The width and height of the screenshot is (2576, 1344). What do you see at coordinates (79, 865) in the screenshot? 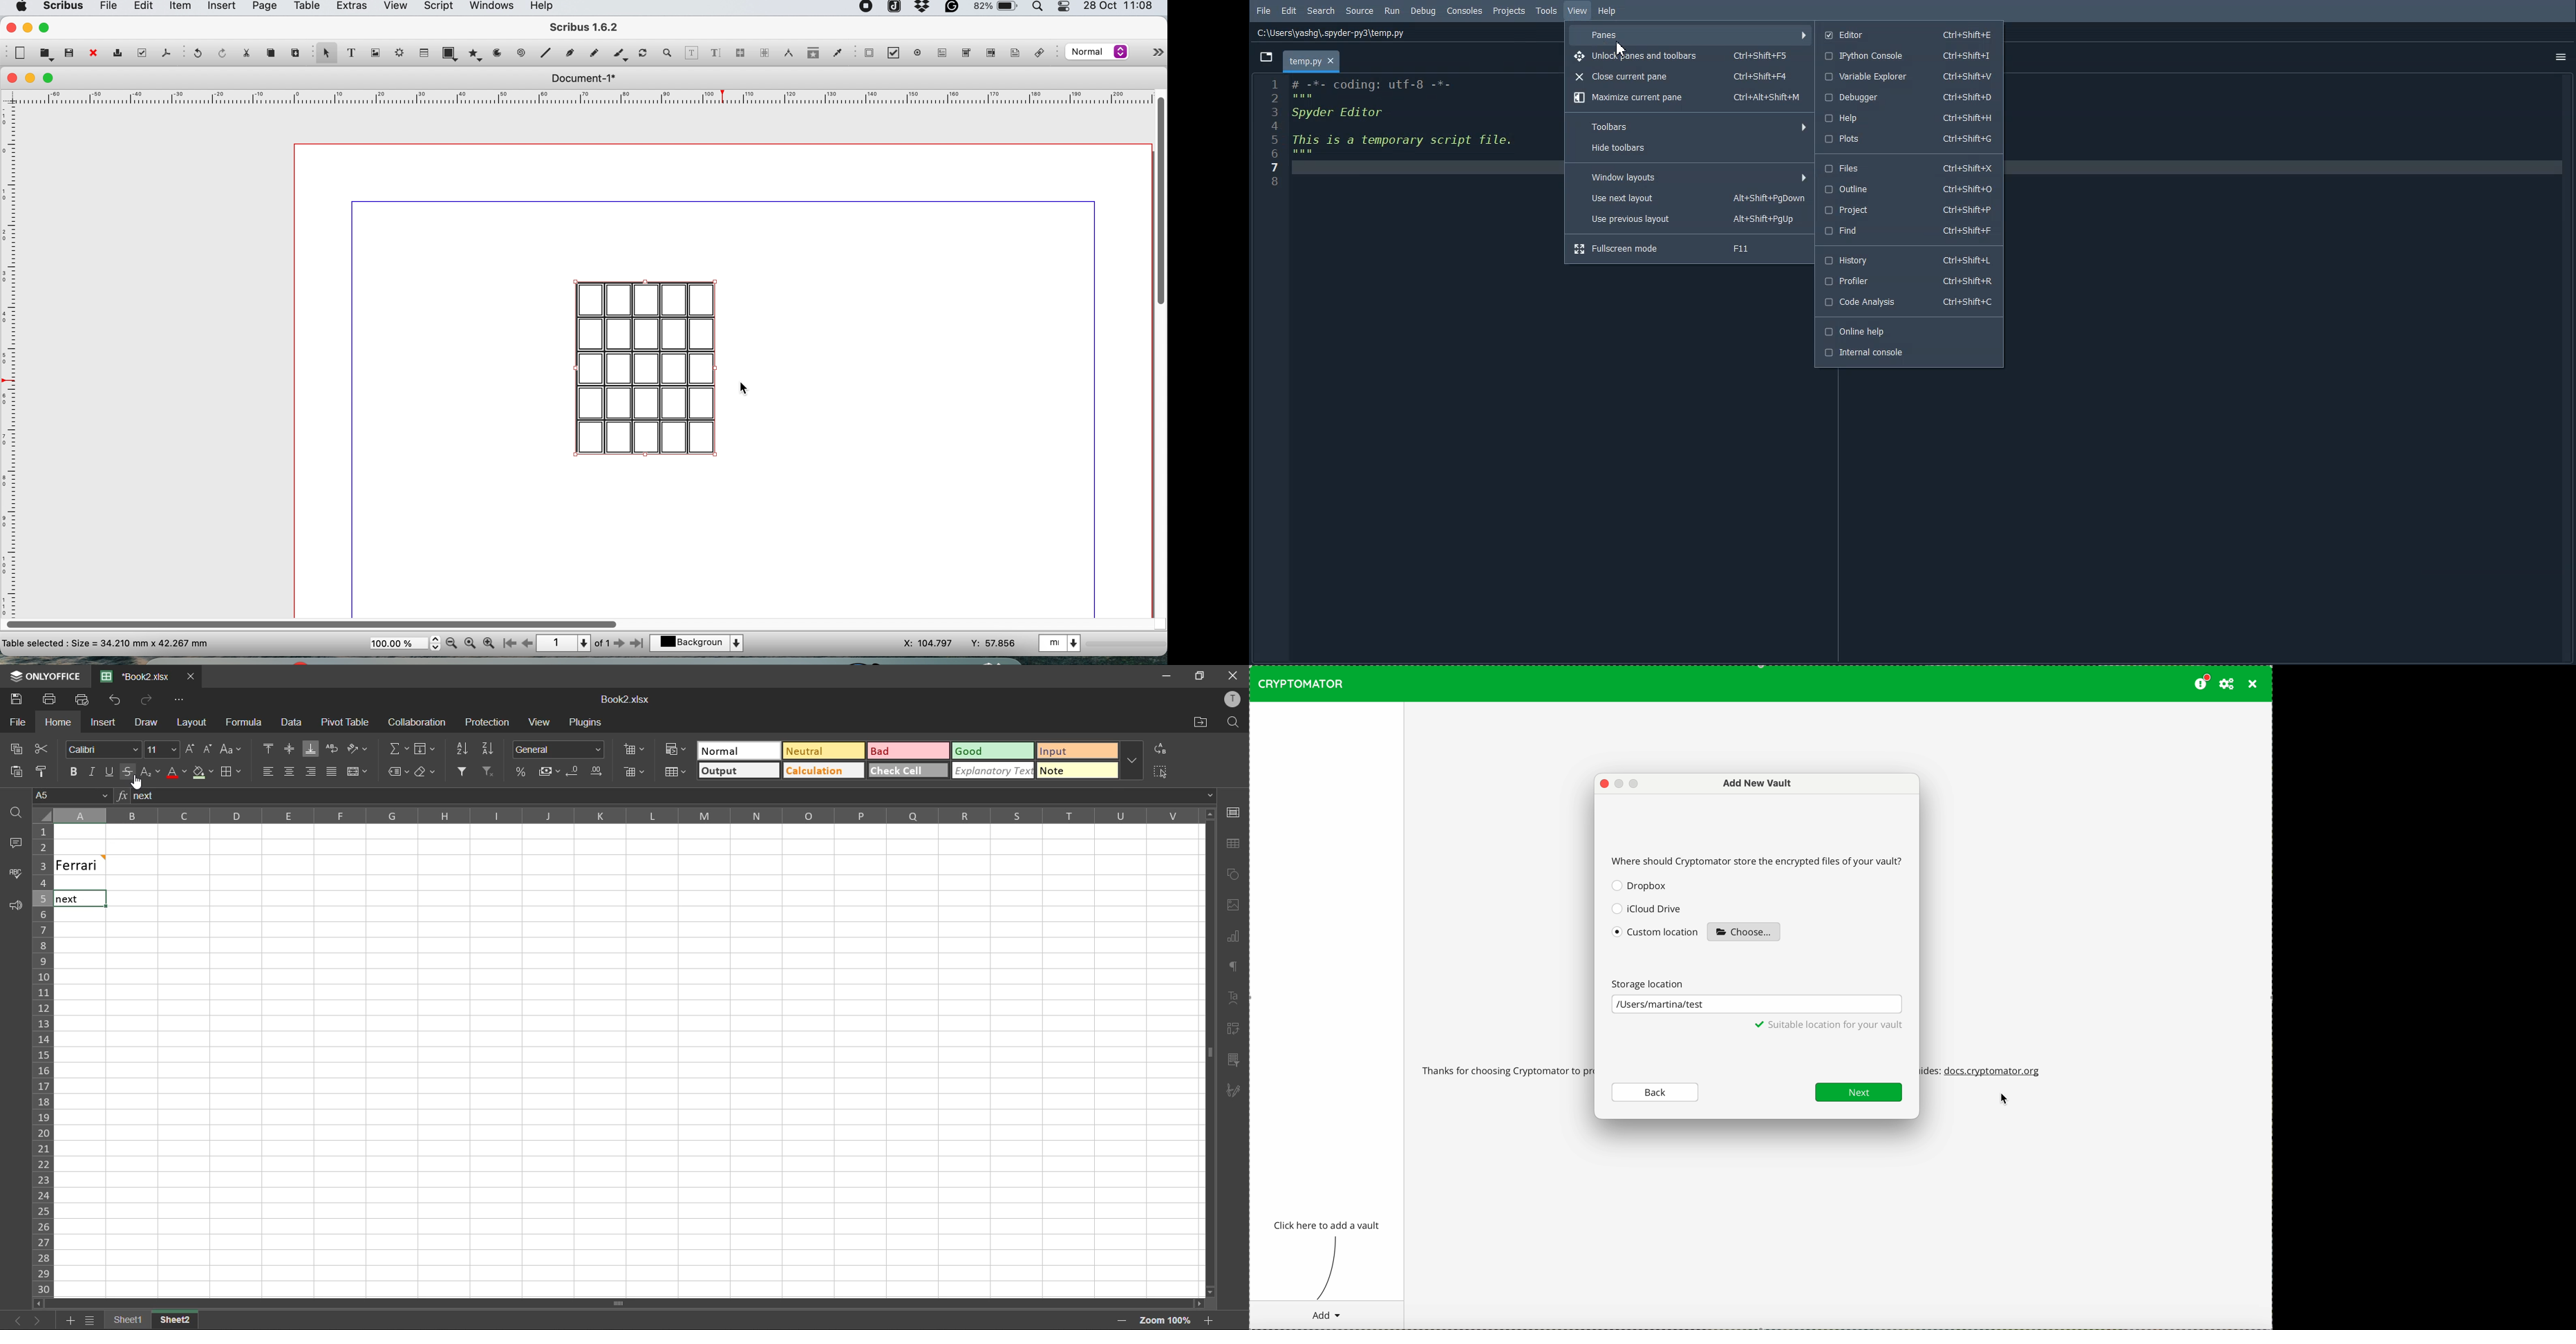
I see `Ferrari` at bounding box center [79, 865].